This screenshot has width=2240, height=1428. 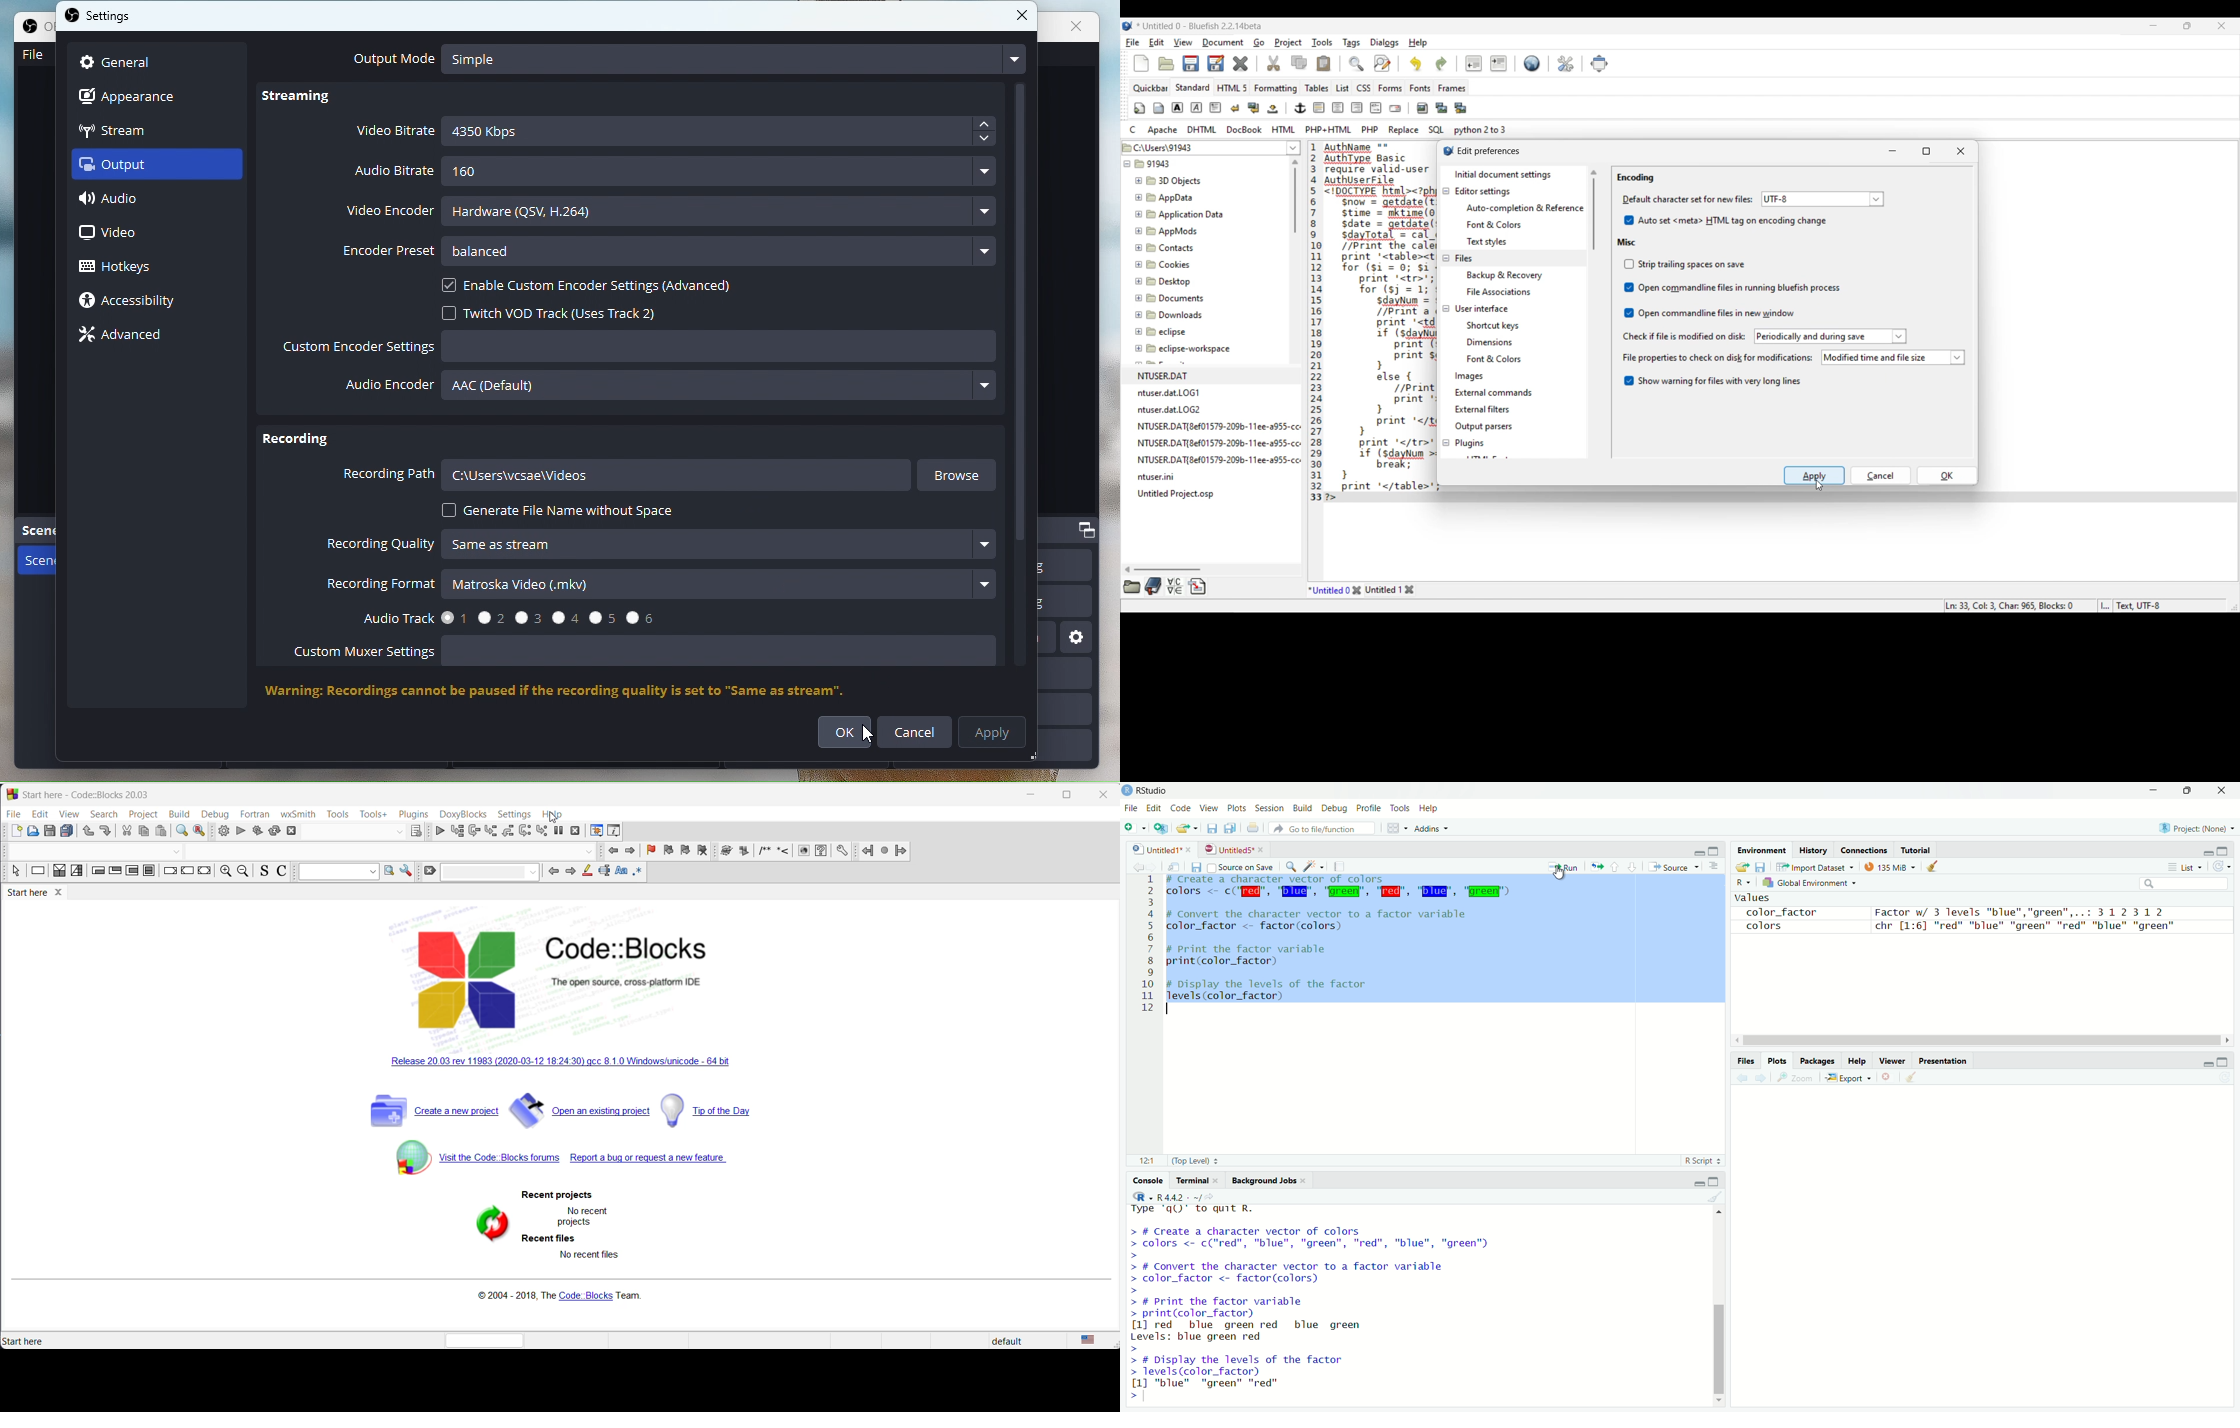 I want to click on close, so click(x=1084, y=30).